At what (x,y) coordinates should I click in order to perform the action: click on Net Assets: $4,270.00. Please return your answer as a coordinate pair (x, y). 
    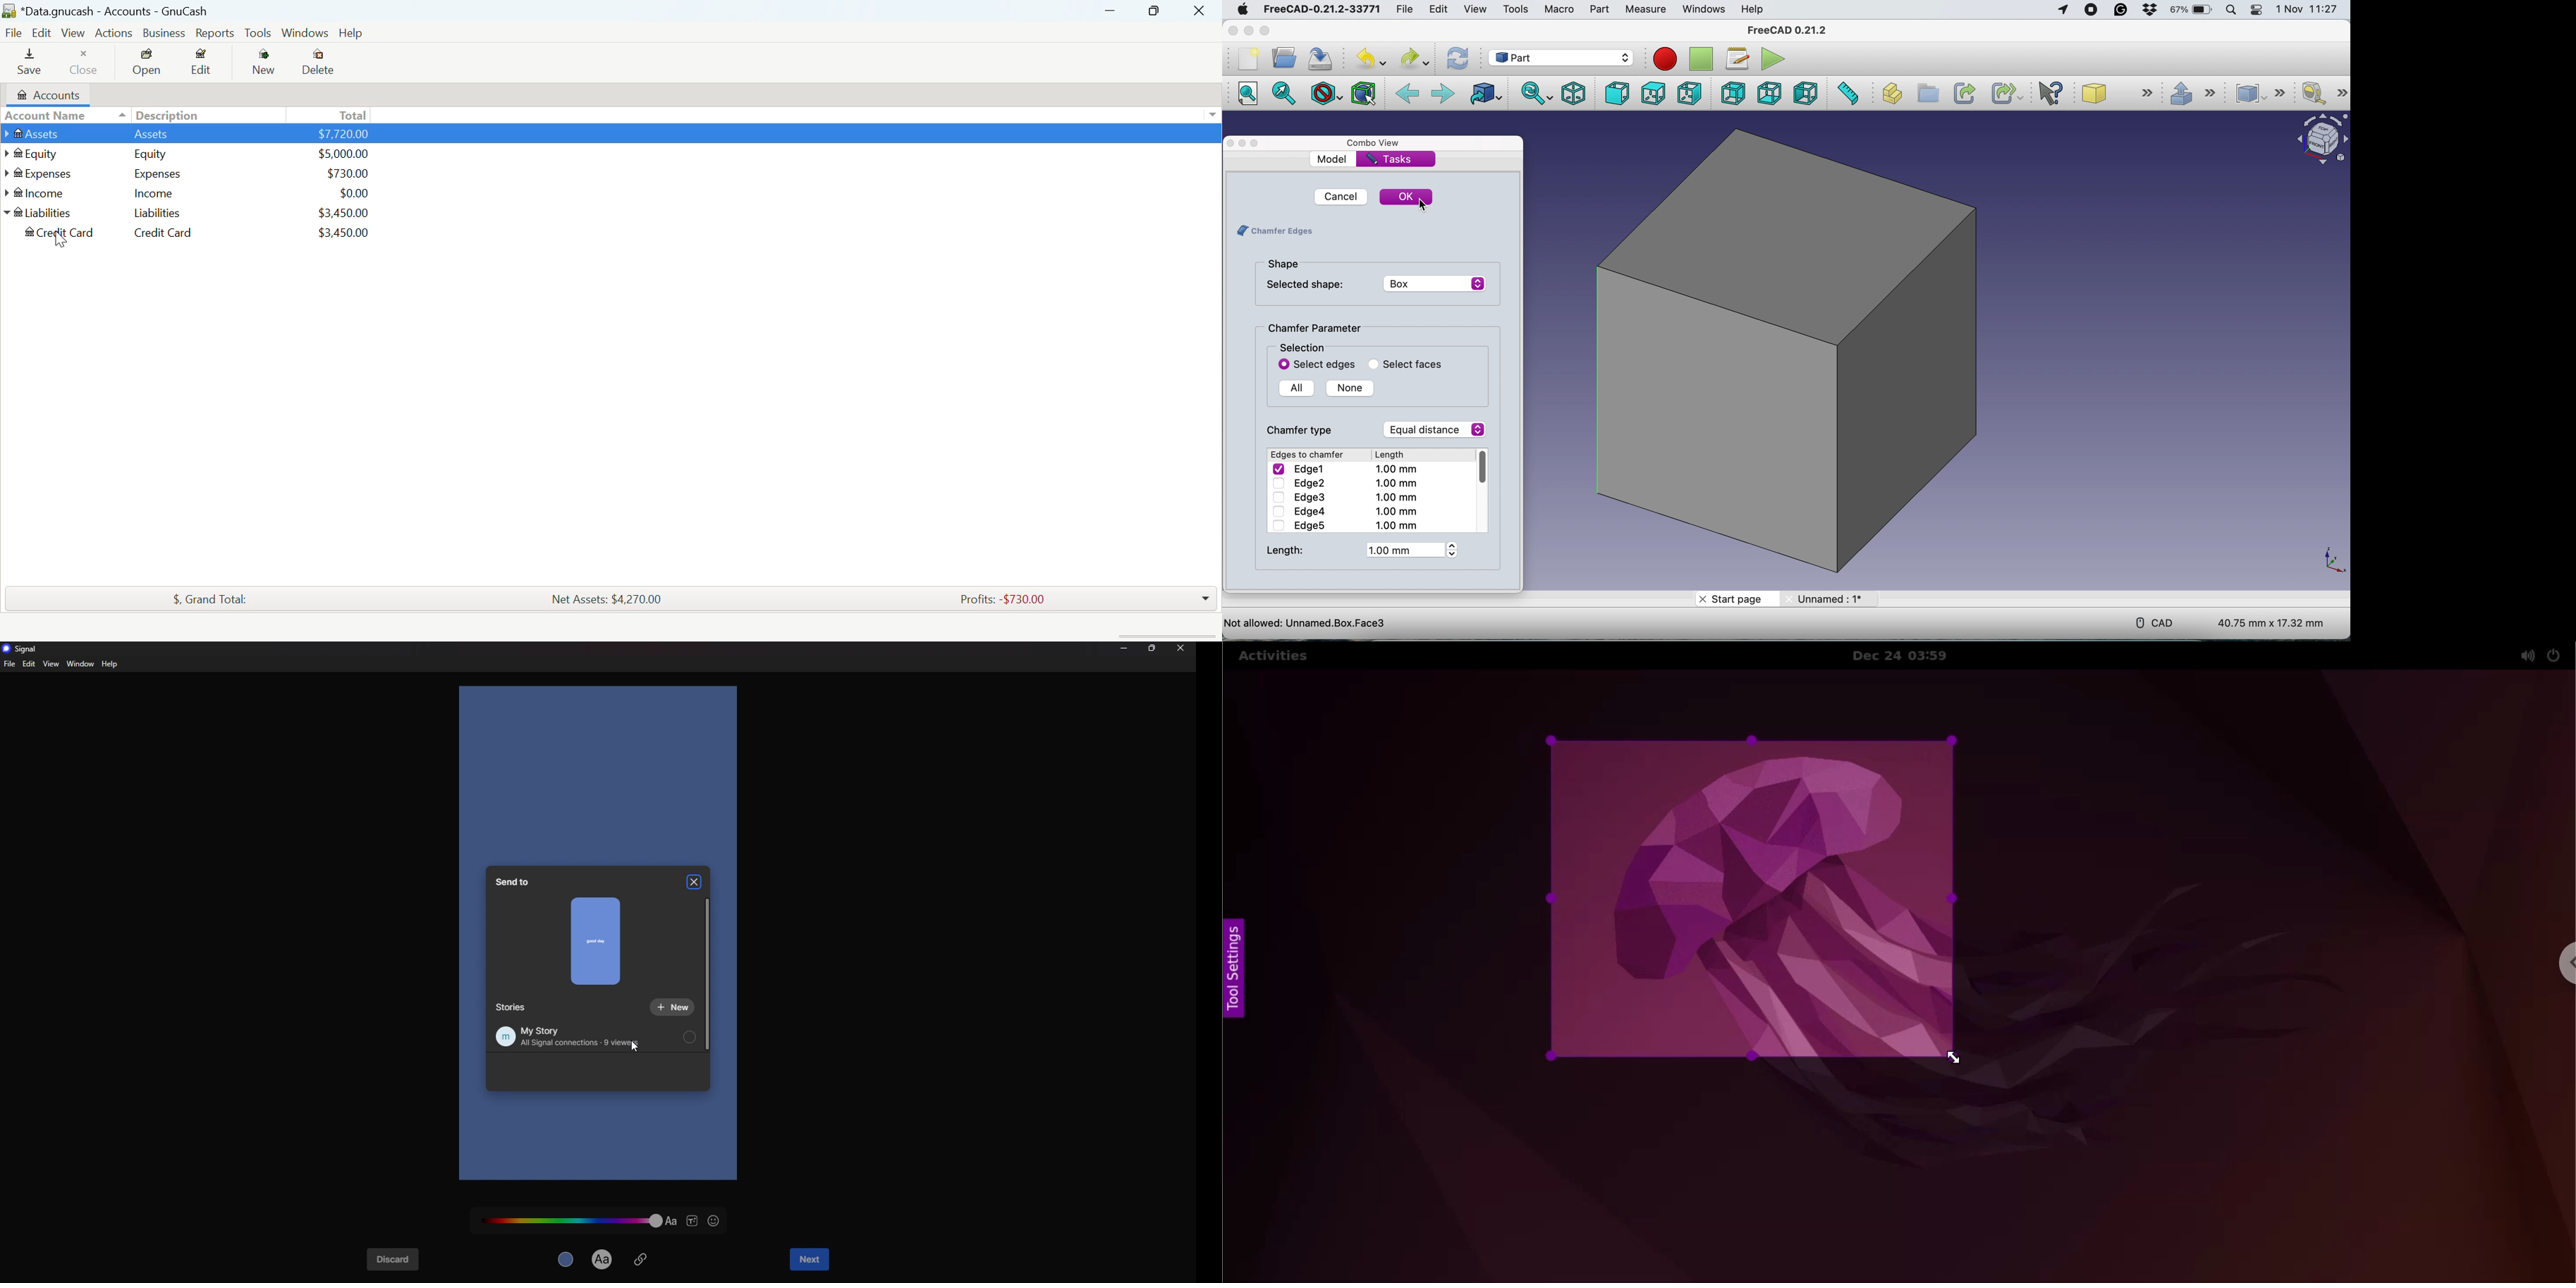
    Looking at the image, I should click on (609, 599).